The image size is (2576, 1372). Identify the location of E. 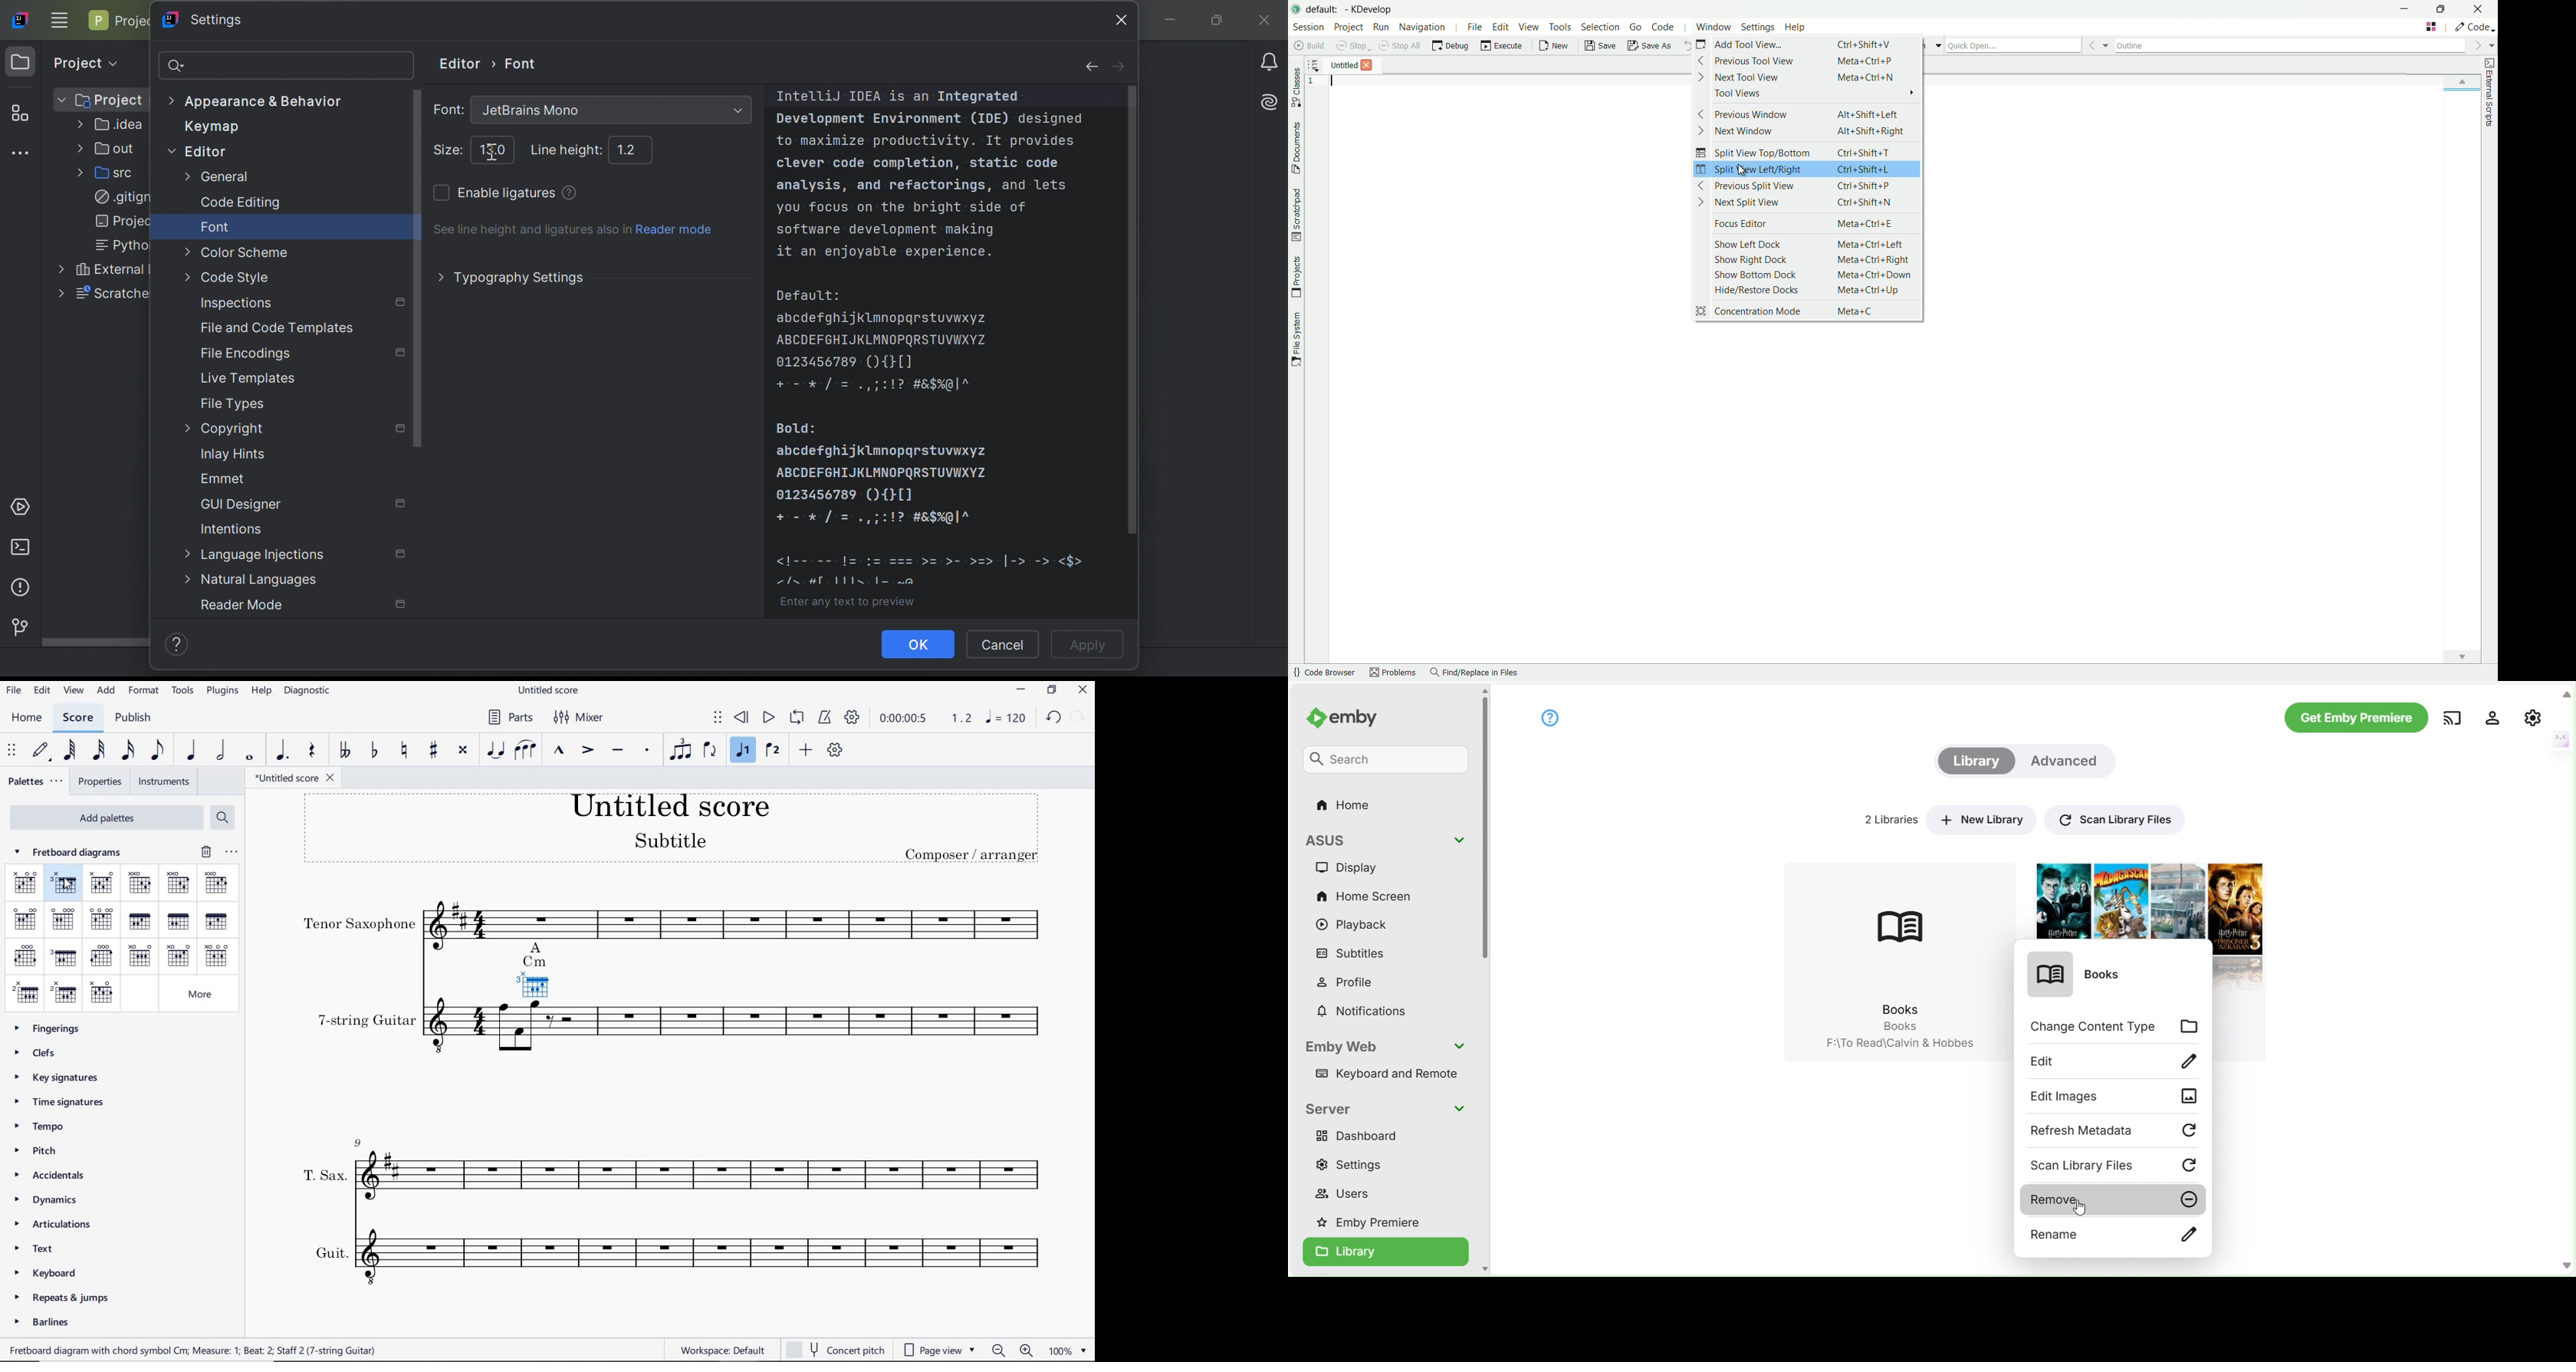
(27, 917).